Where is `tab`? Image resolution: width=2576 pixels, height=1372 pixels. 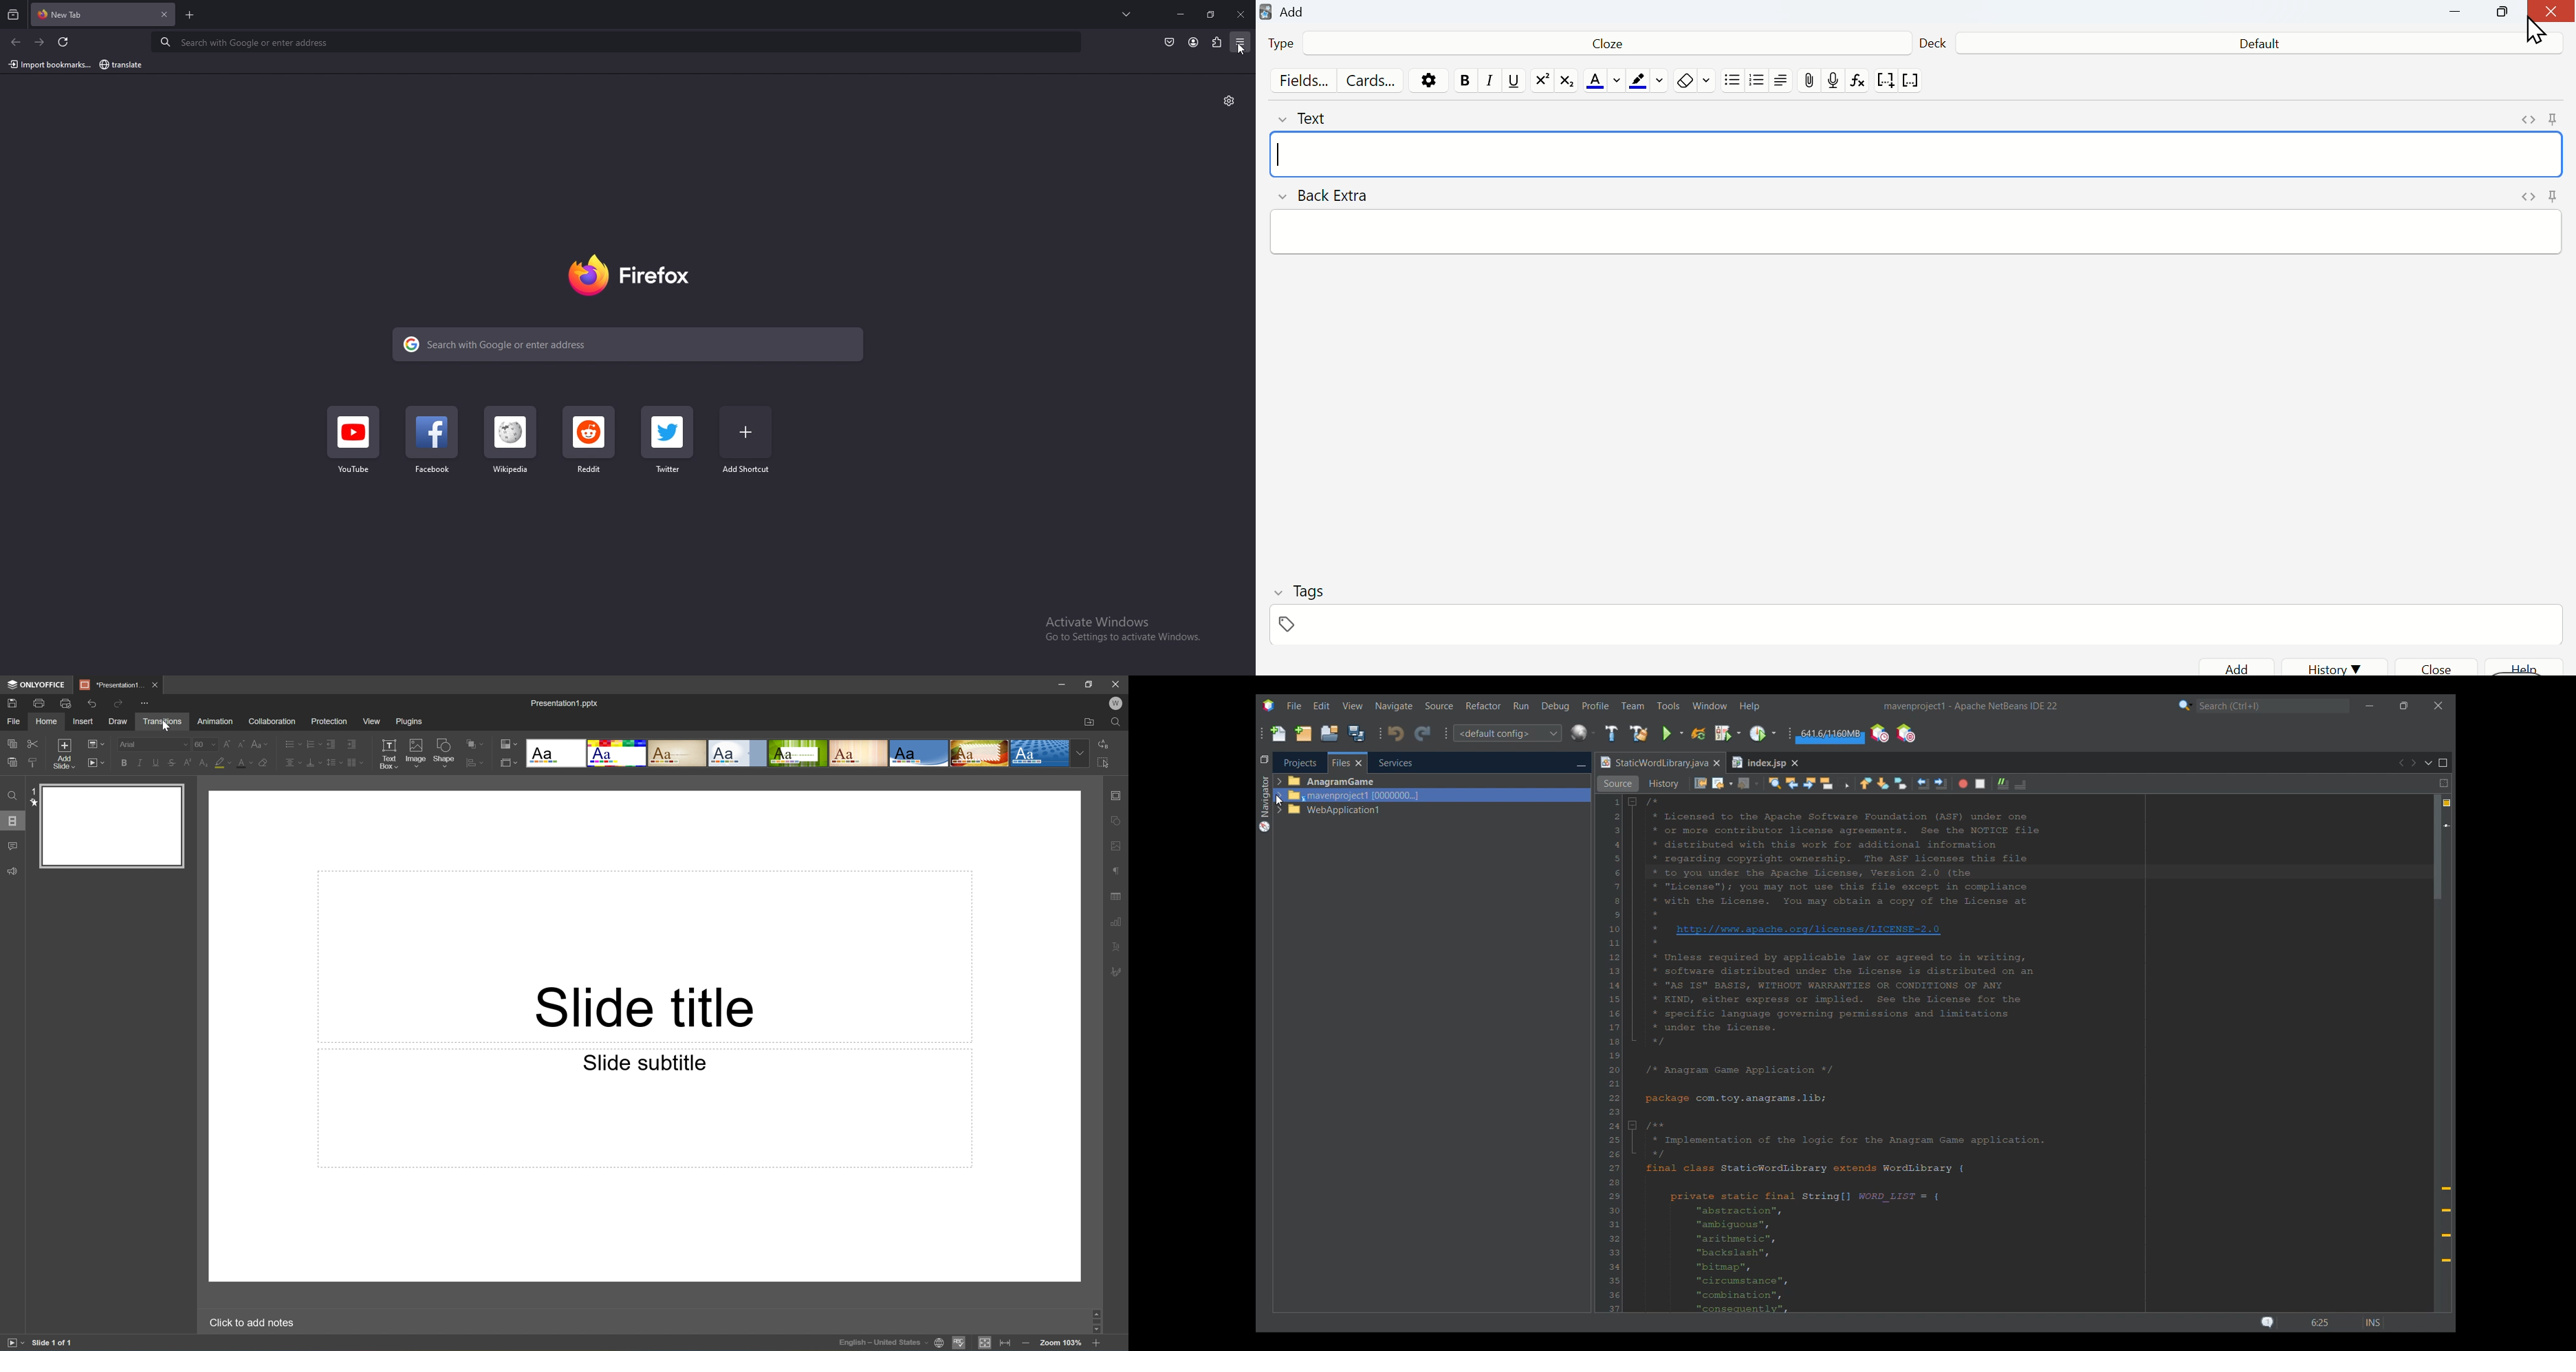 tab is located at coordinates (86, 15).